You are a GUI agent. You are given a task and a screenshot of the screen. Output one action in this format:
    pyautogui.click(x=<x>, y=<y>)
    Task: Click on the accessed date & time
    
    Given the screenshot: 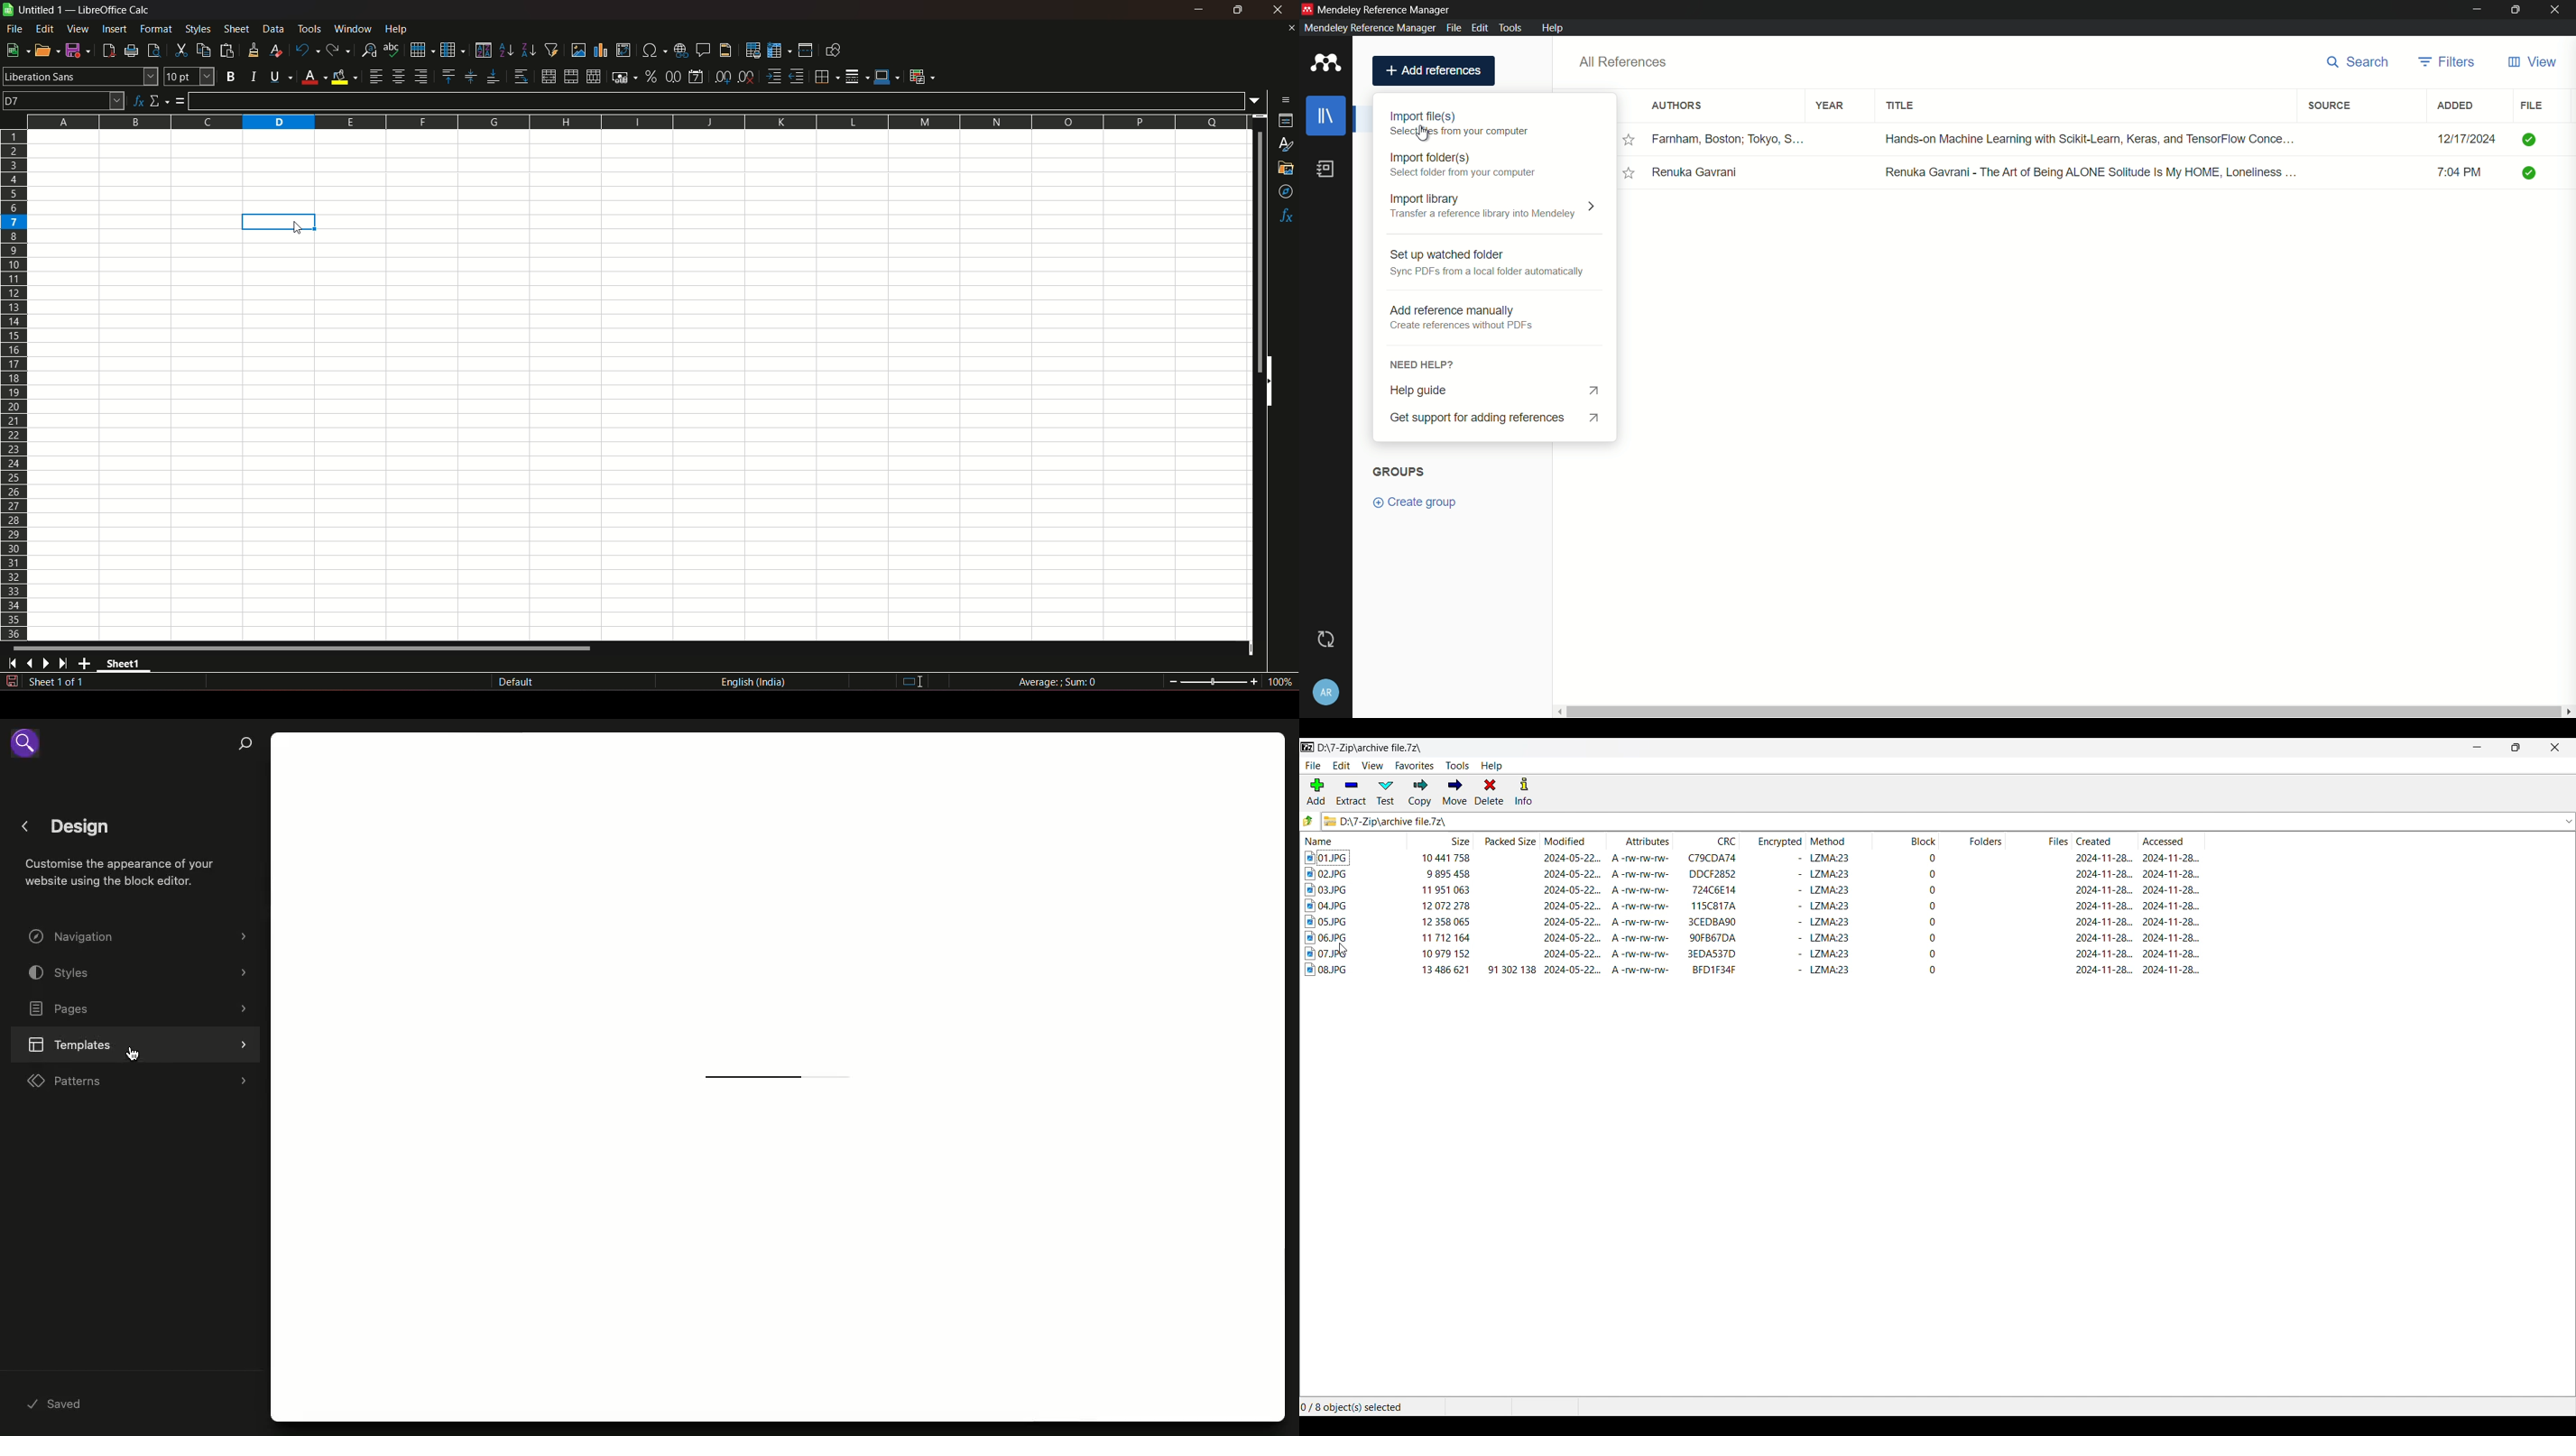 What is the action you would take?
    pyautogui.click(x=2171, y=874)
    